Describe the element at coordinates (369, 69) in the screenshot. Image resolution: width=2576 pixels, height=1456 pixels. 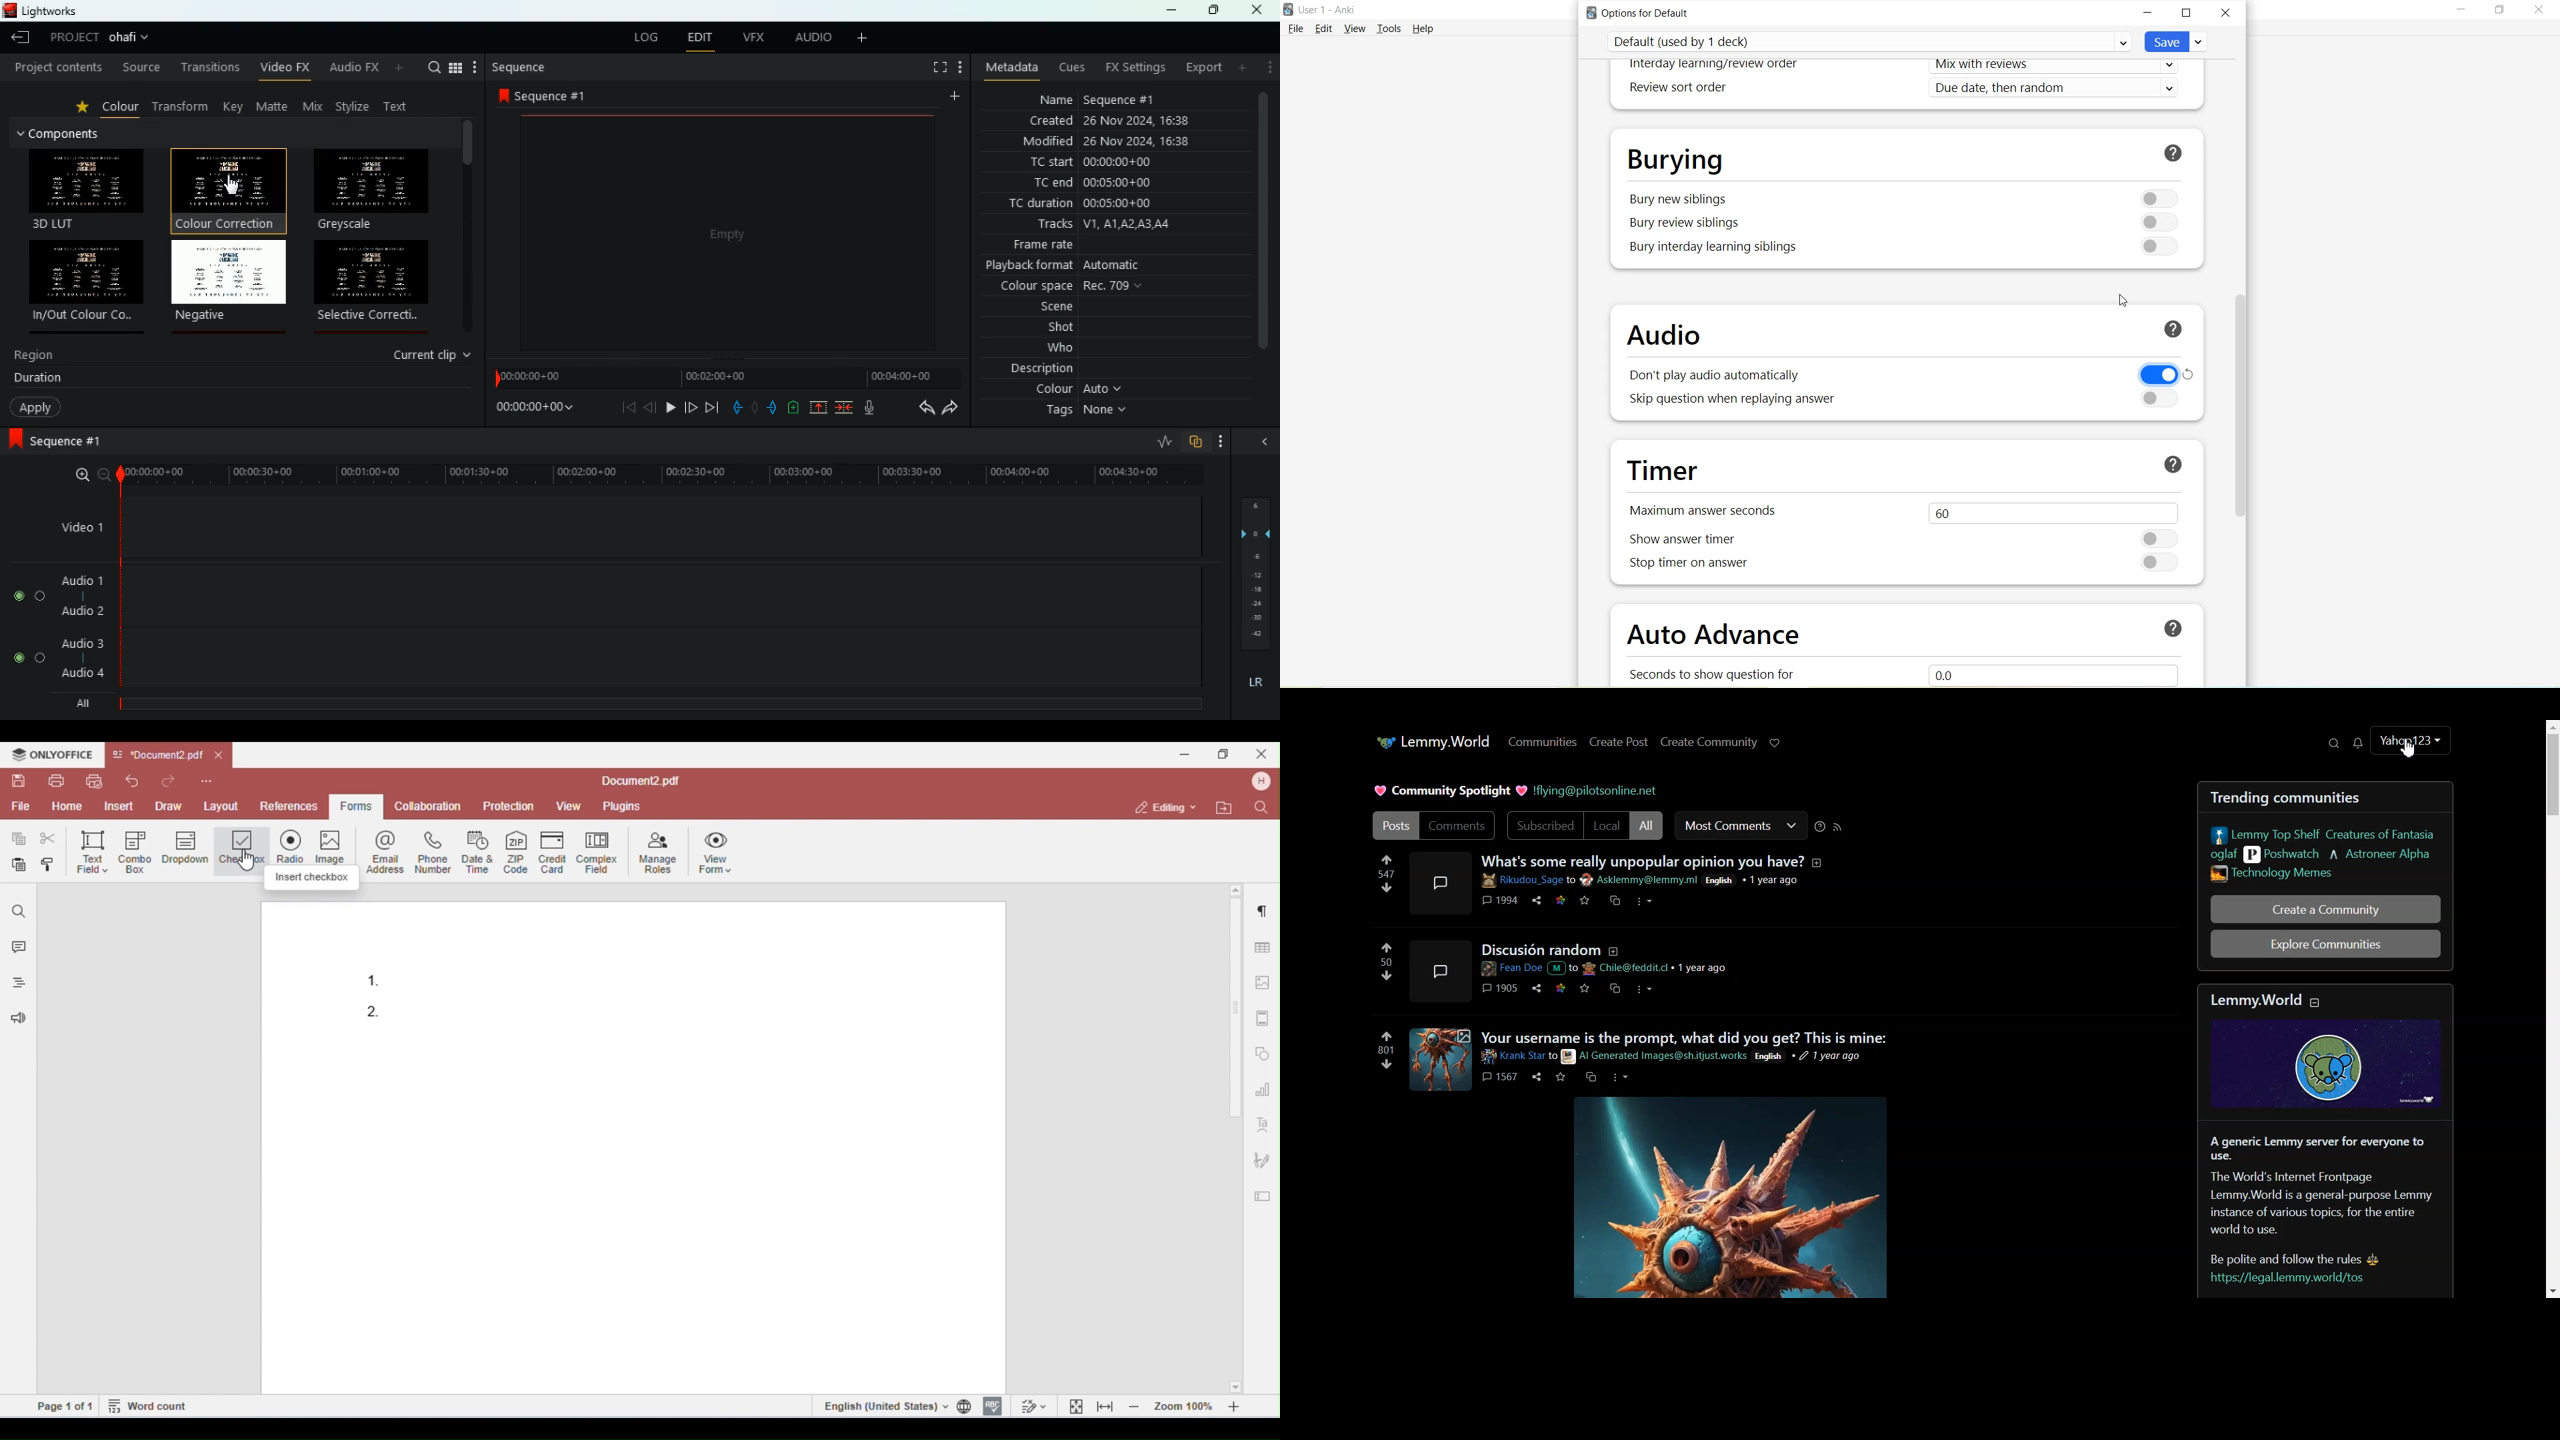
I see `audio fx` at that location.